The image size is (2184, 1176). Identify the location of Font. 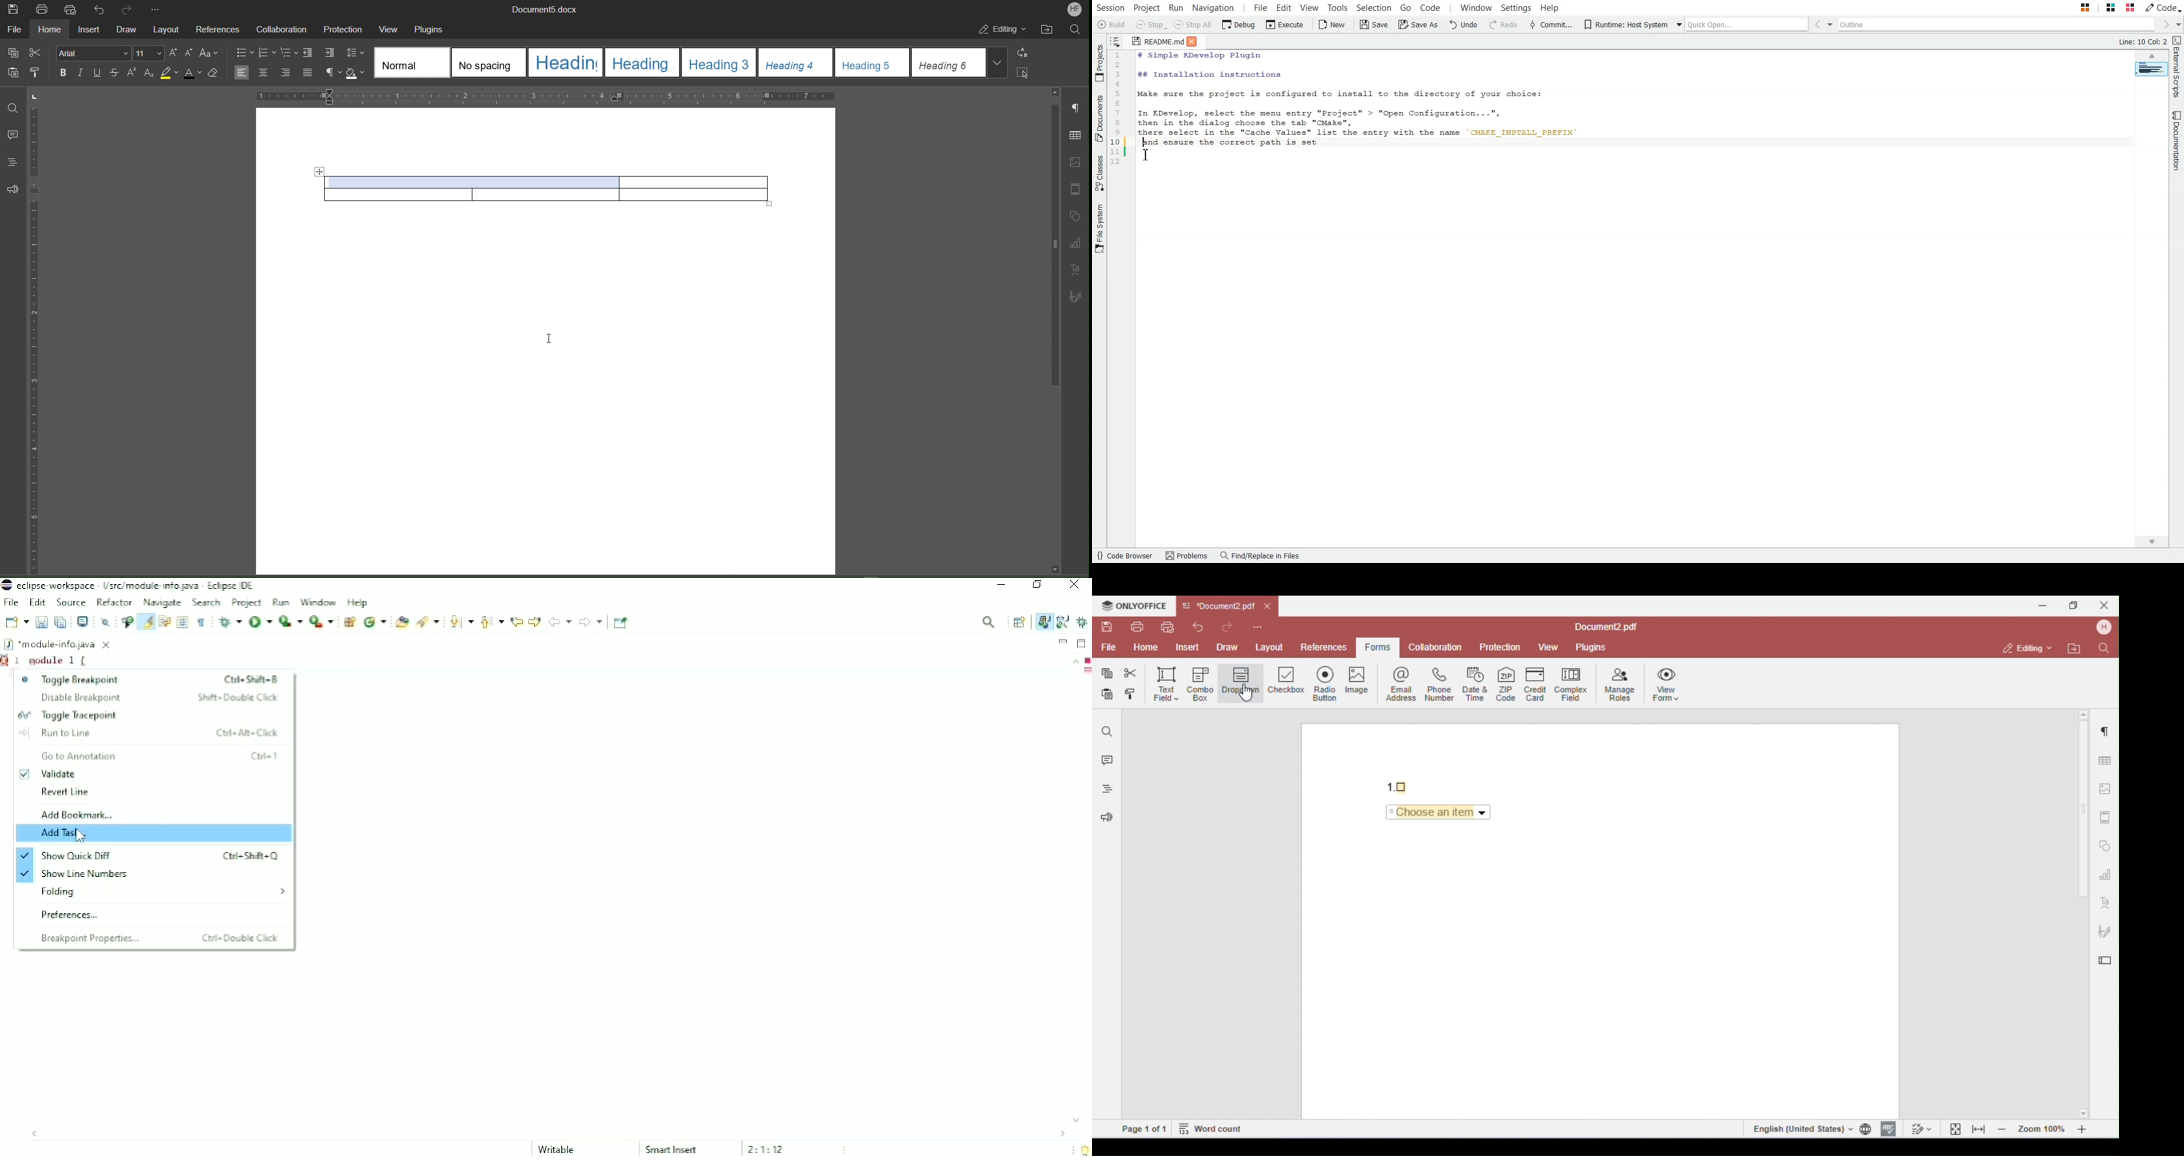
(92, 54).